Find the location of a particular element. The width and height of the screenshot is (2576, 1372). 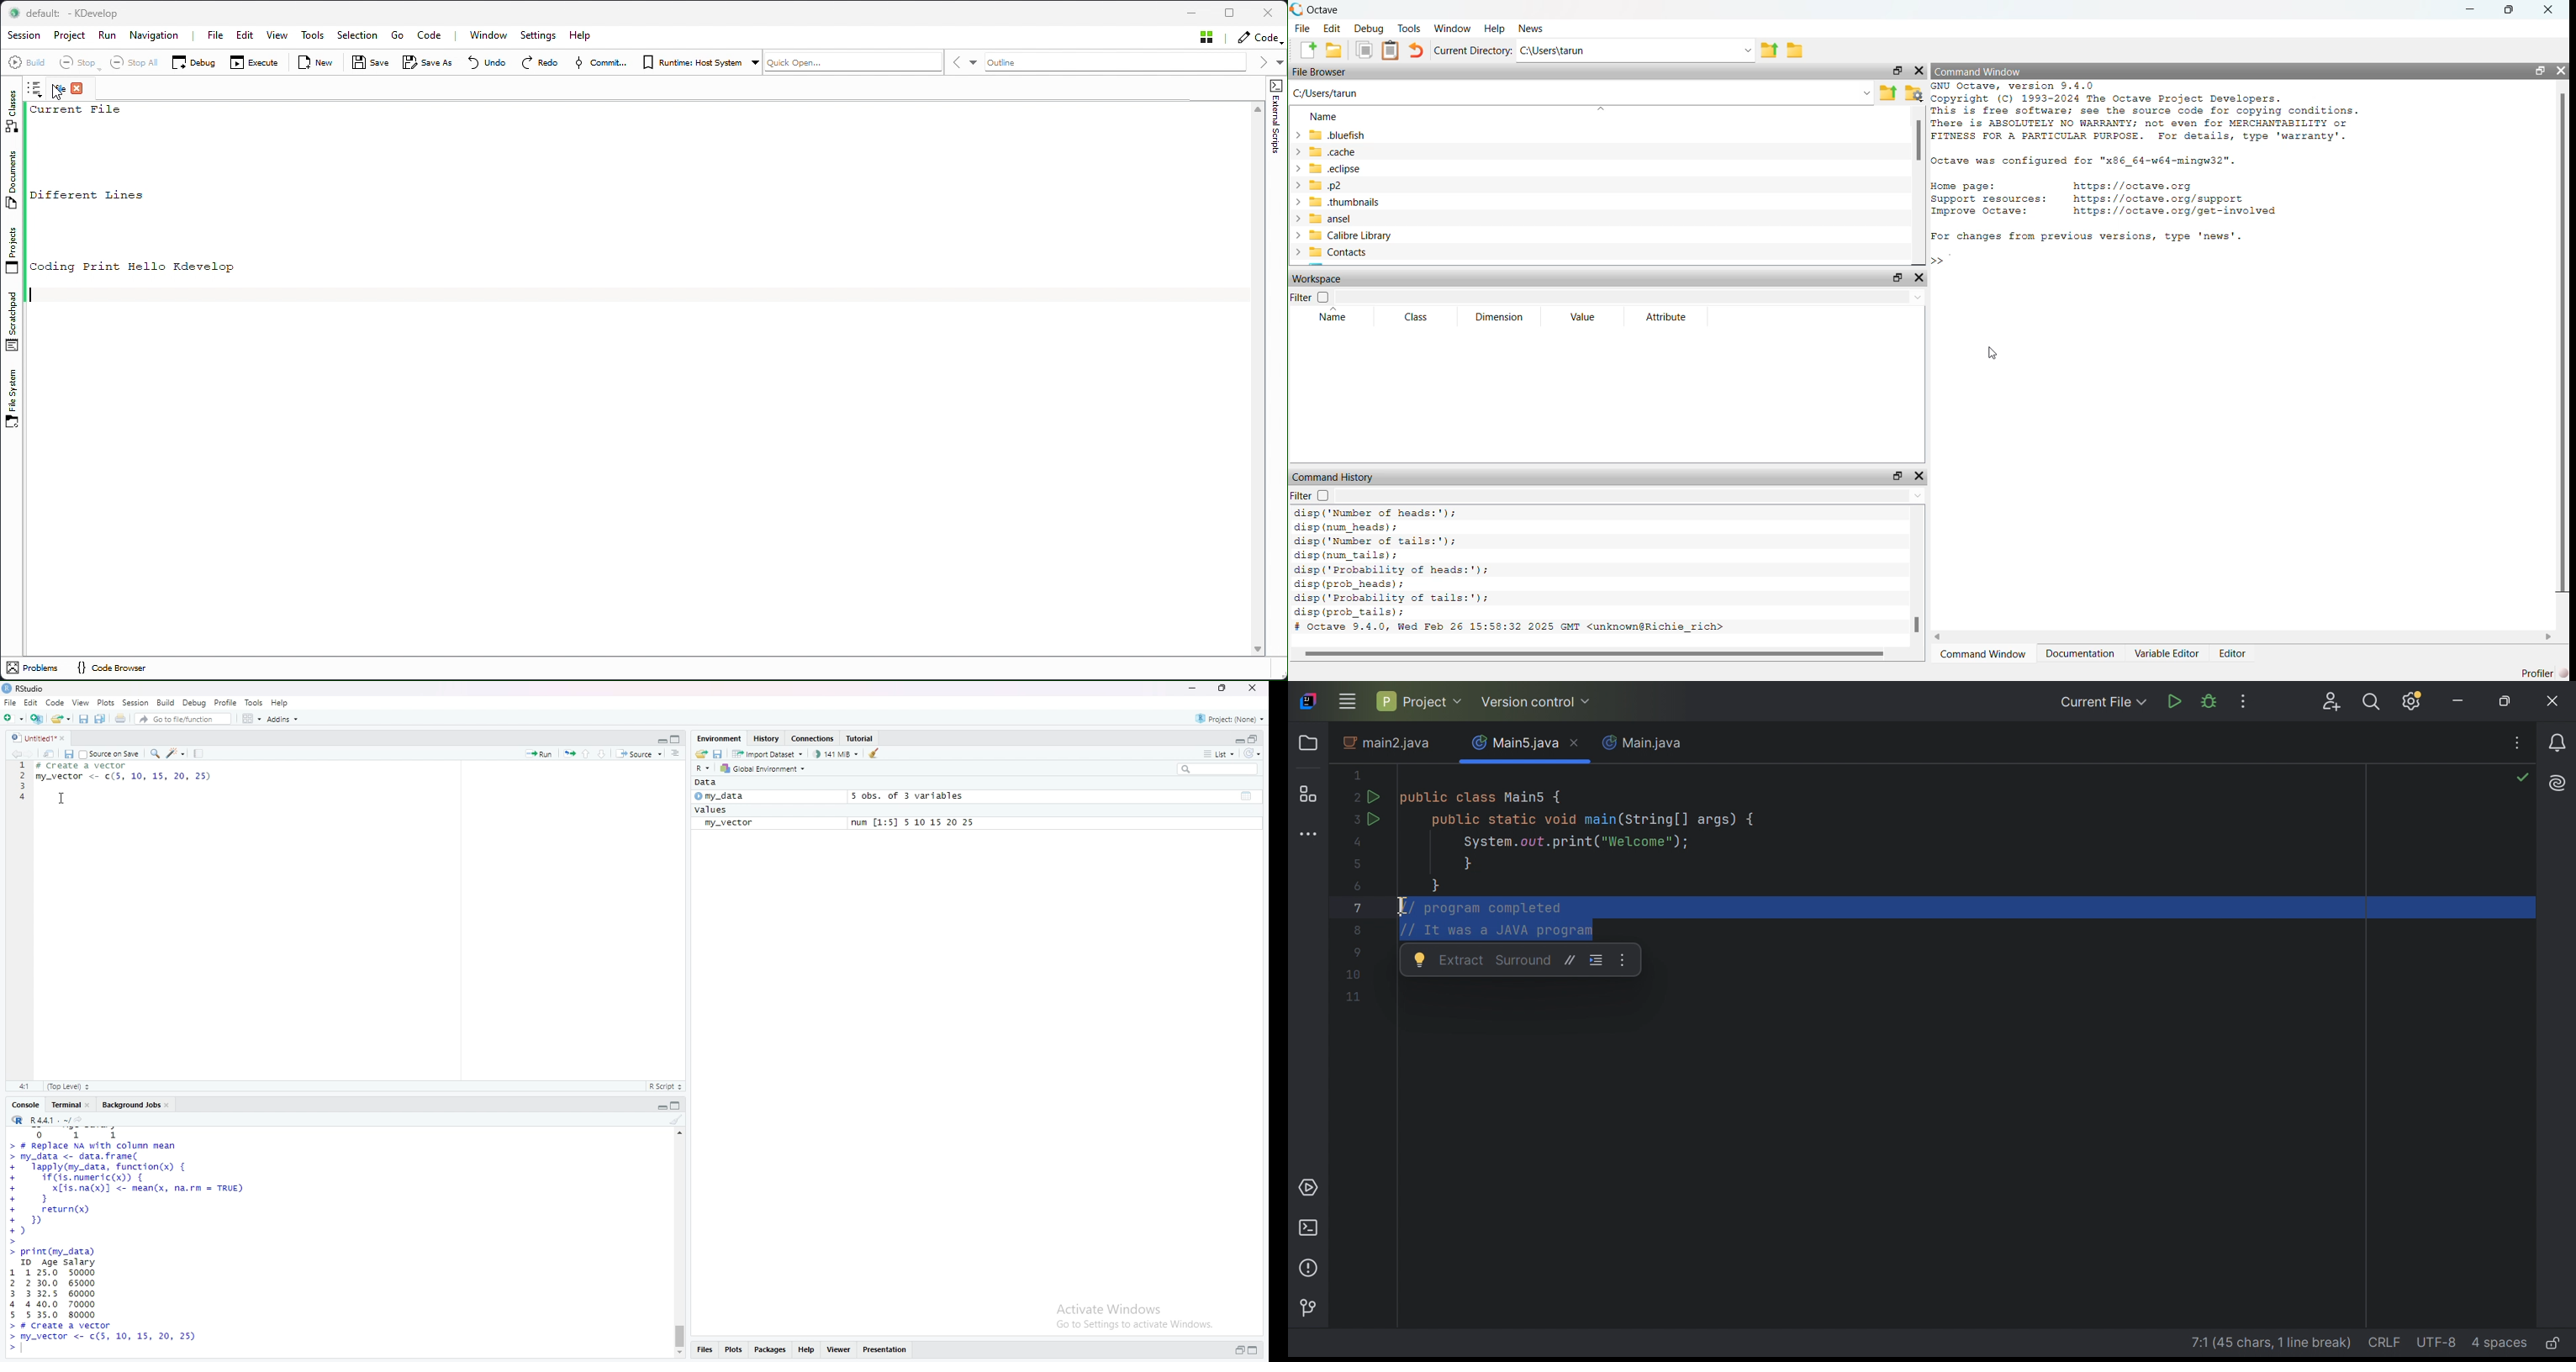

values is located at coordinates (713, 810).